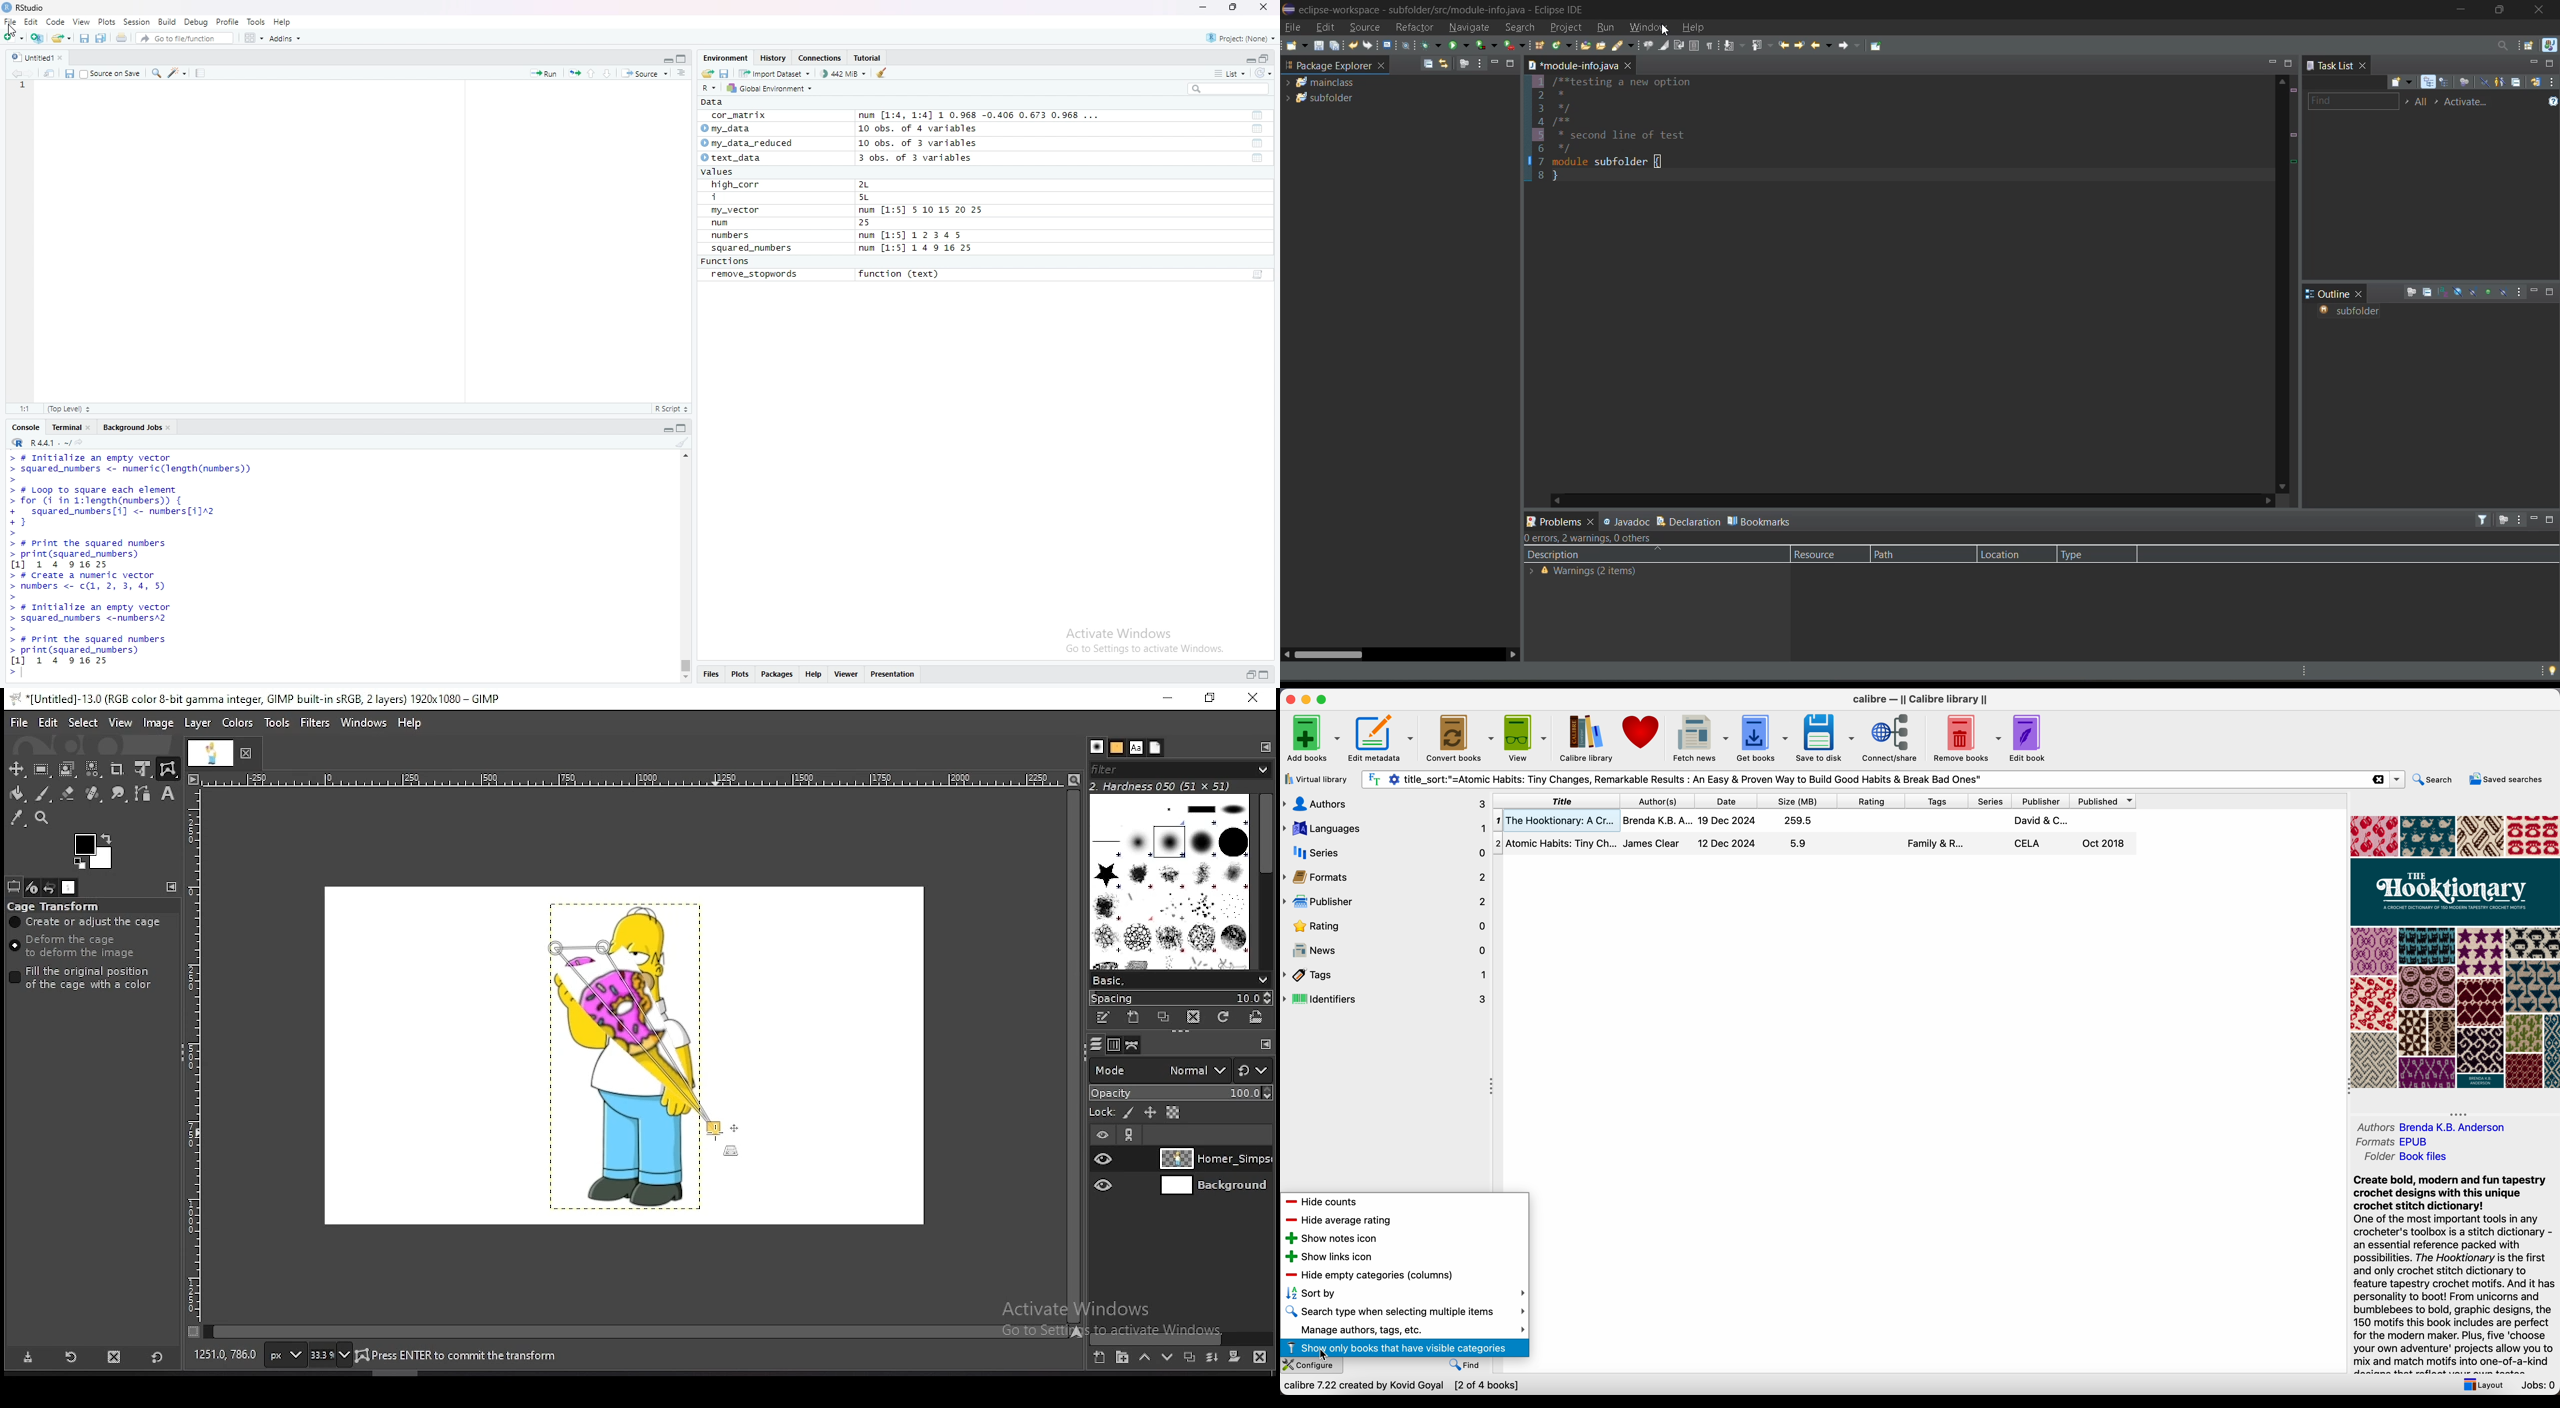 This screenshot has width=2576, height=1428. What do you see at coordinates (684, 679) in the screenshot?
I see `Scrollbar down` at bounding box center [684, 679].